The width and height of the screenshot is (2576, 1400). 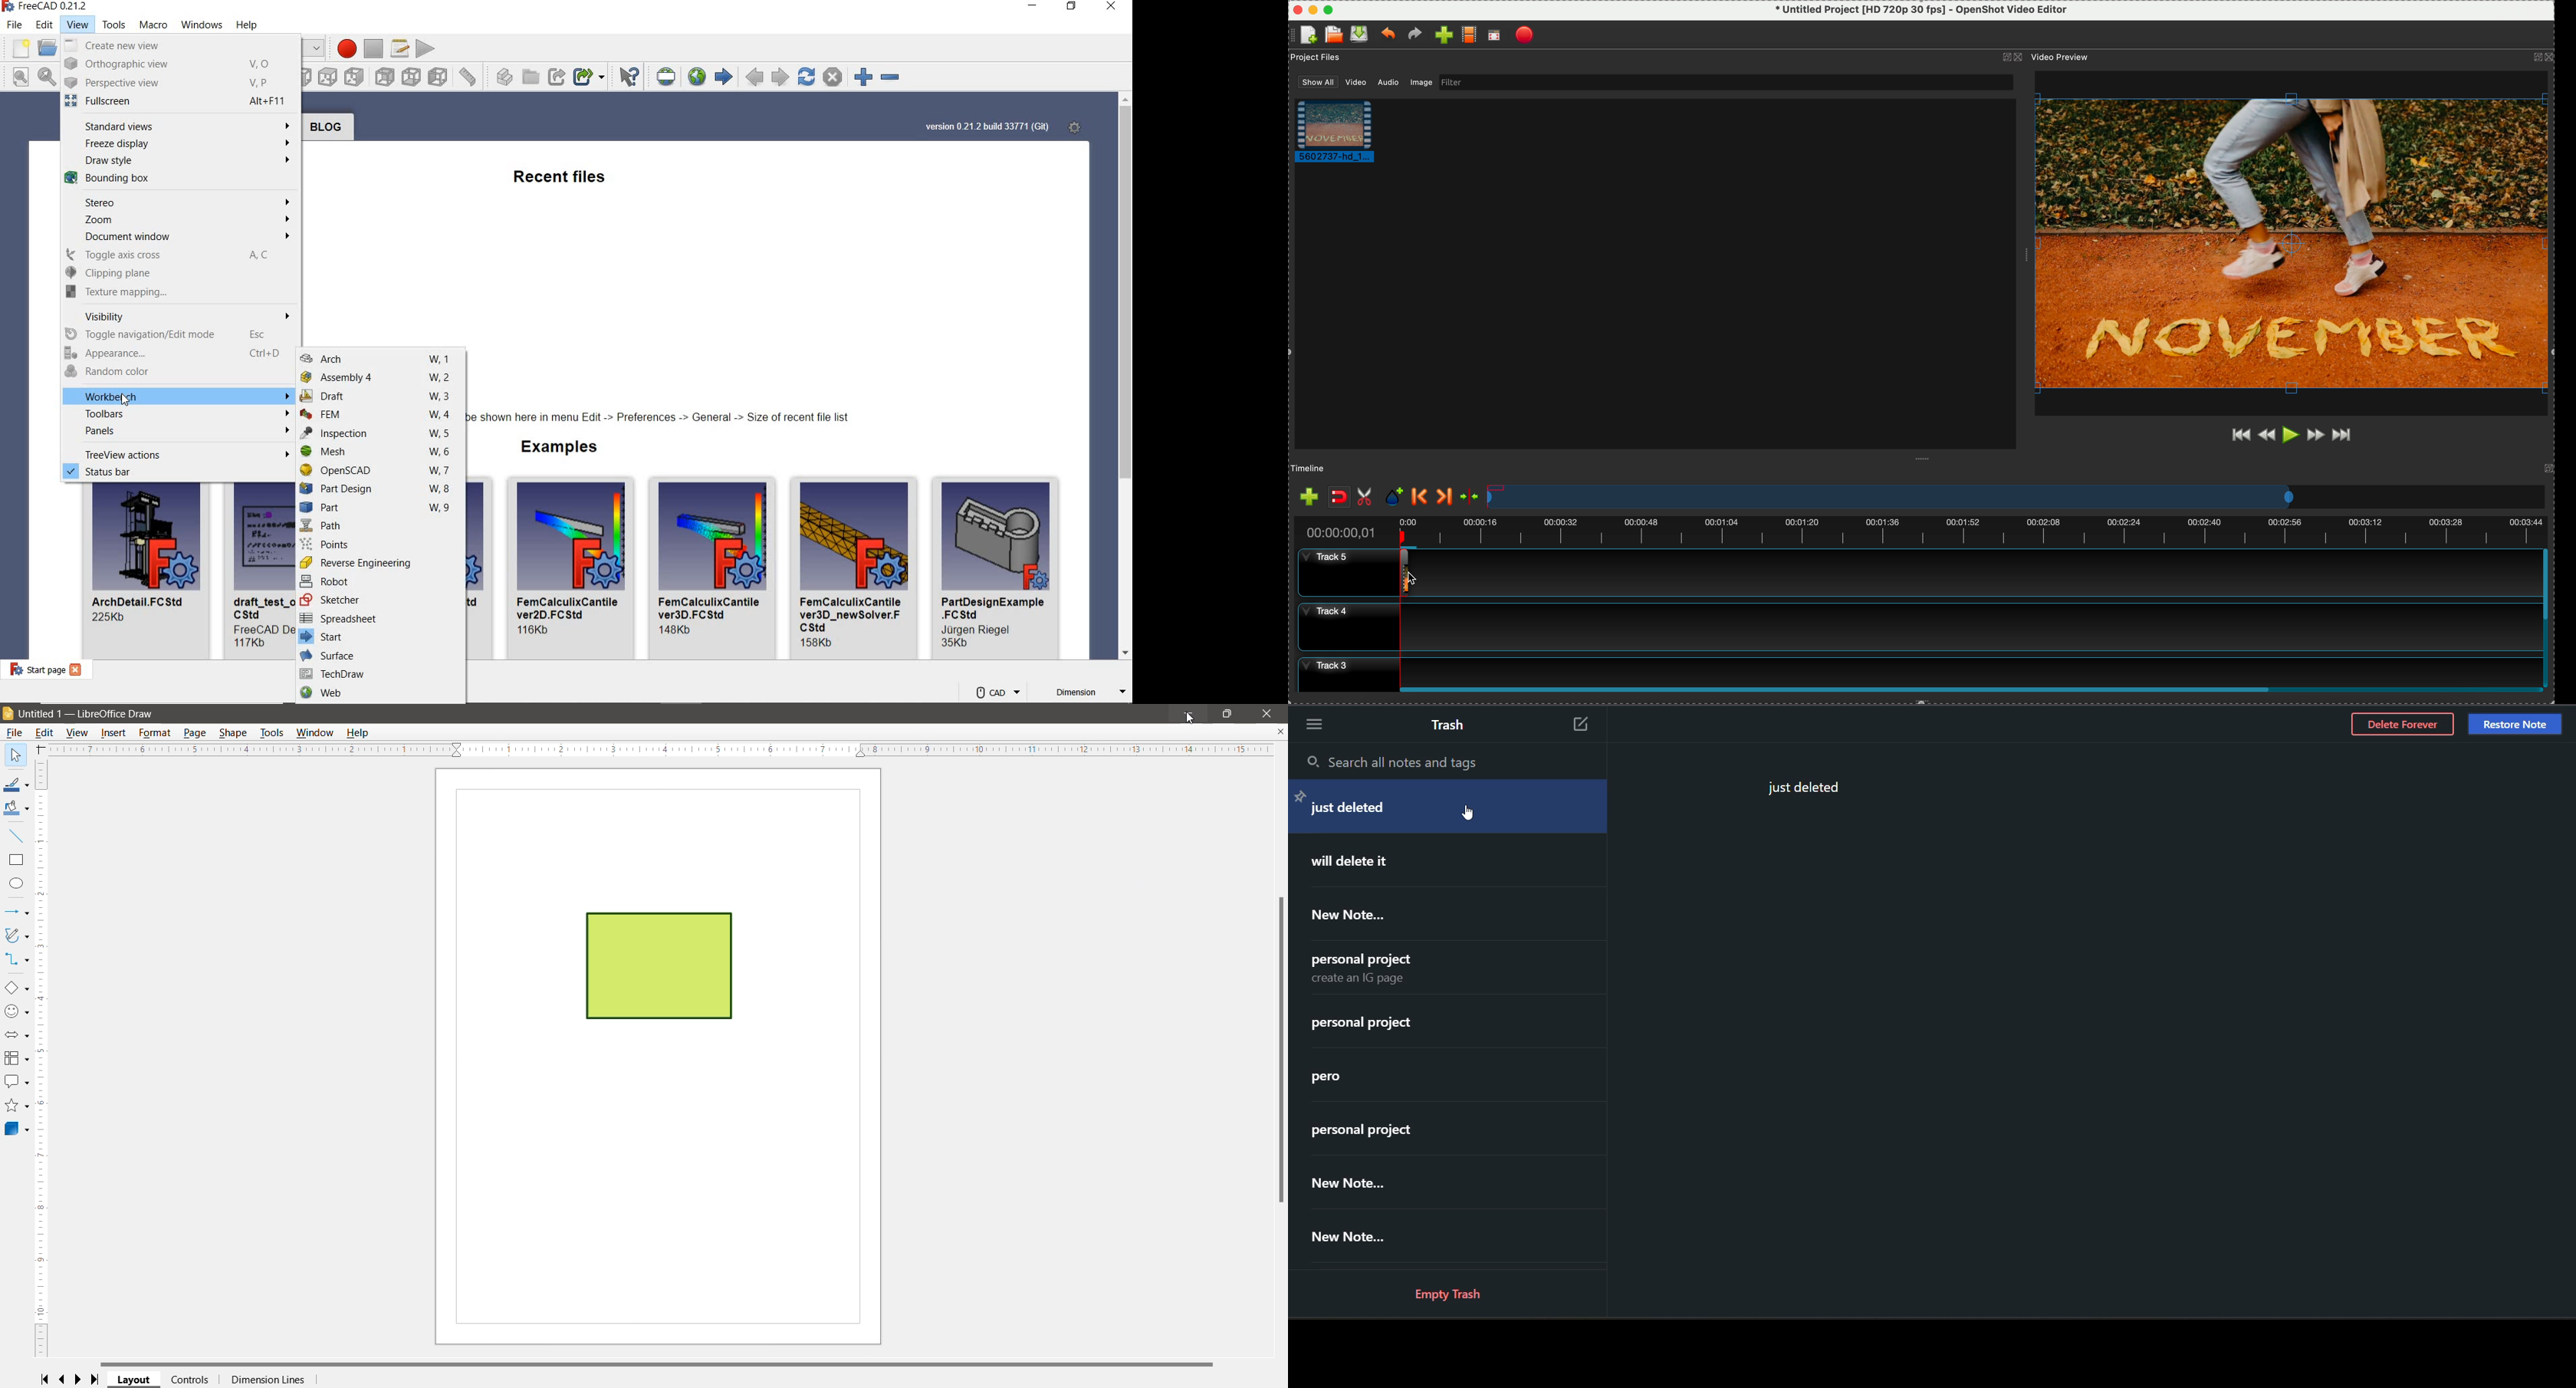 I want to click on Rectangle, so click(x=17, y=861).